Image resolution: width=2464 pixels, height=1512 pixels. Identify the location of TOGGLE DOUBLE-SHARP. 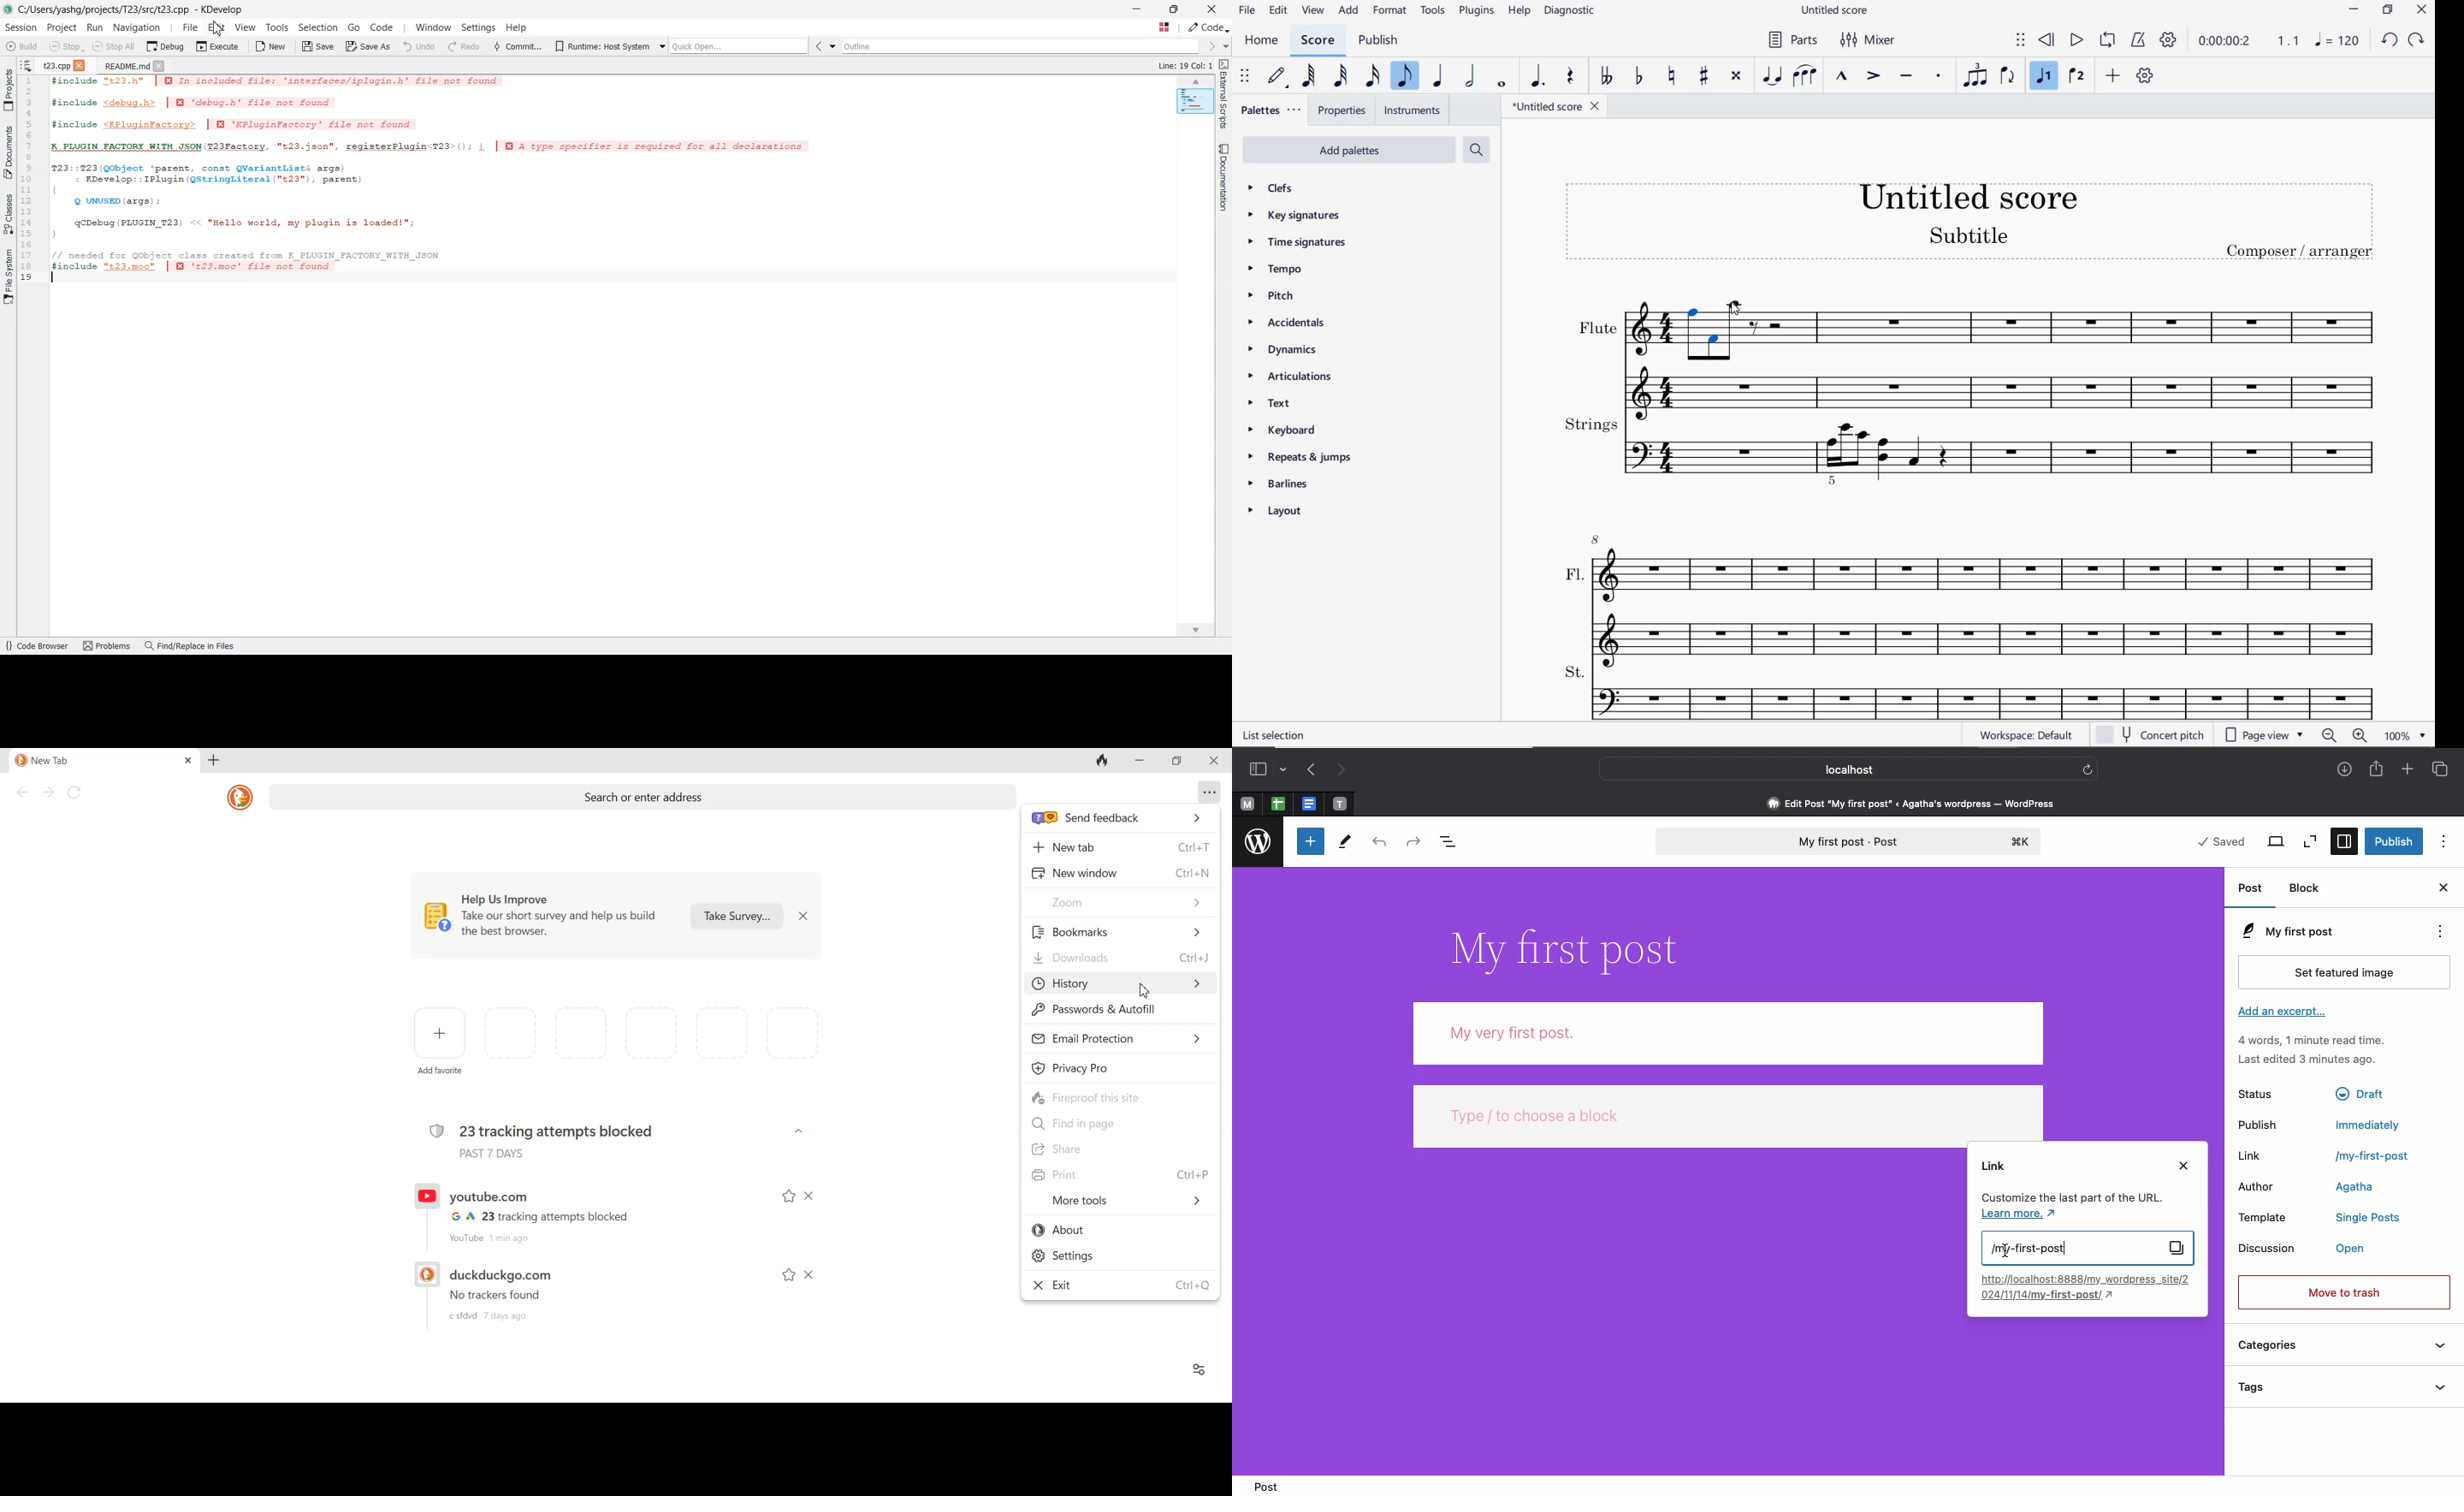
(1736, 76).